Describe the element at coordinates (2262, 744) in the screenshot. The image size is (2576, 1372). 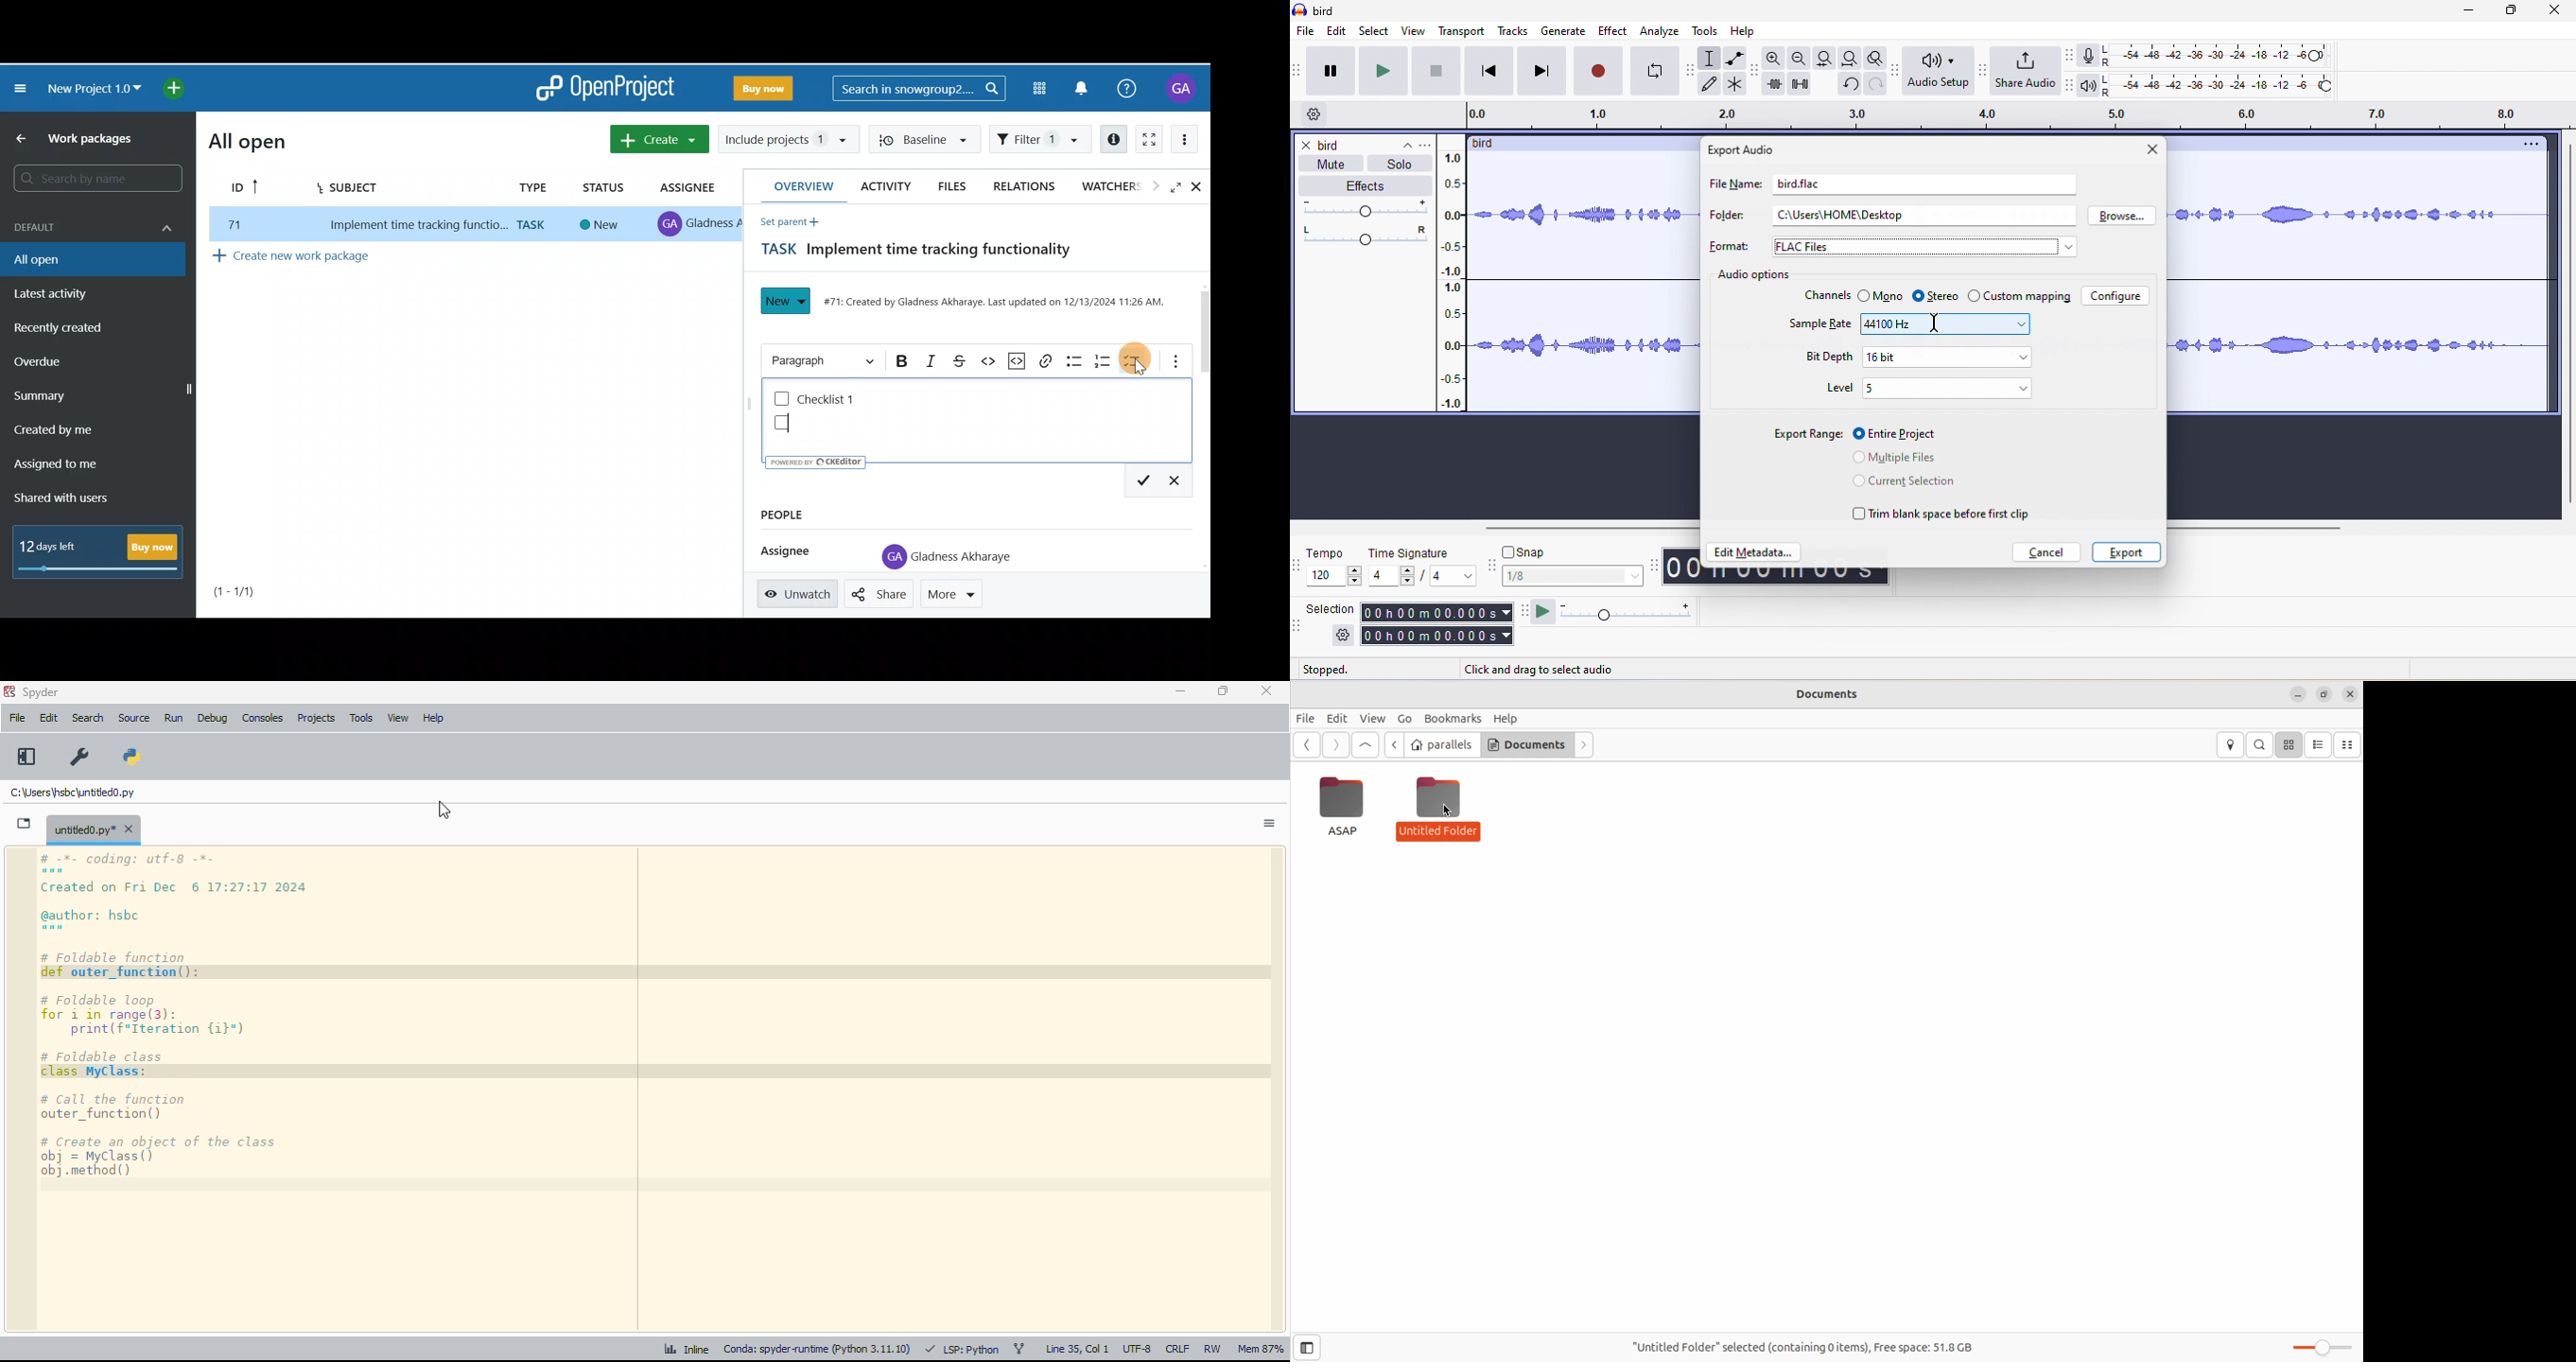
I see `search` at that location.